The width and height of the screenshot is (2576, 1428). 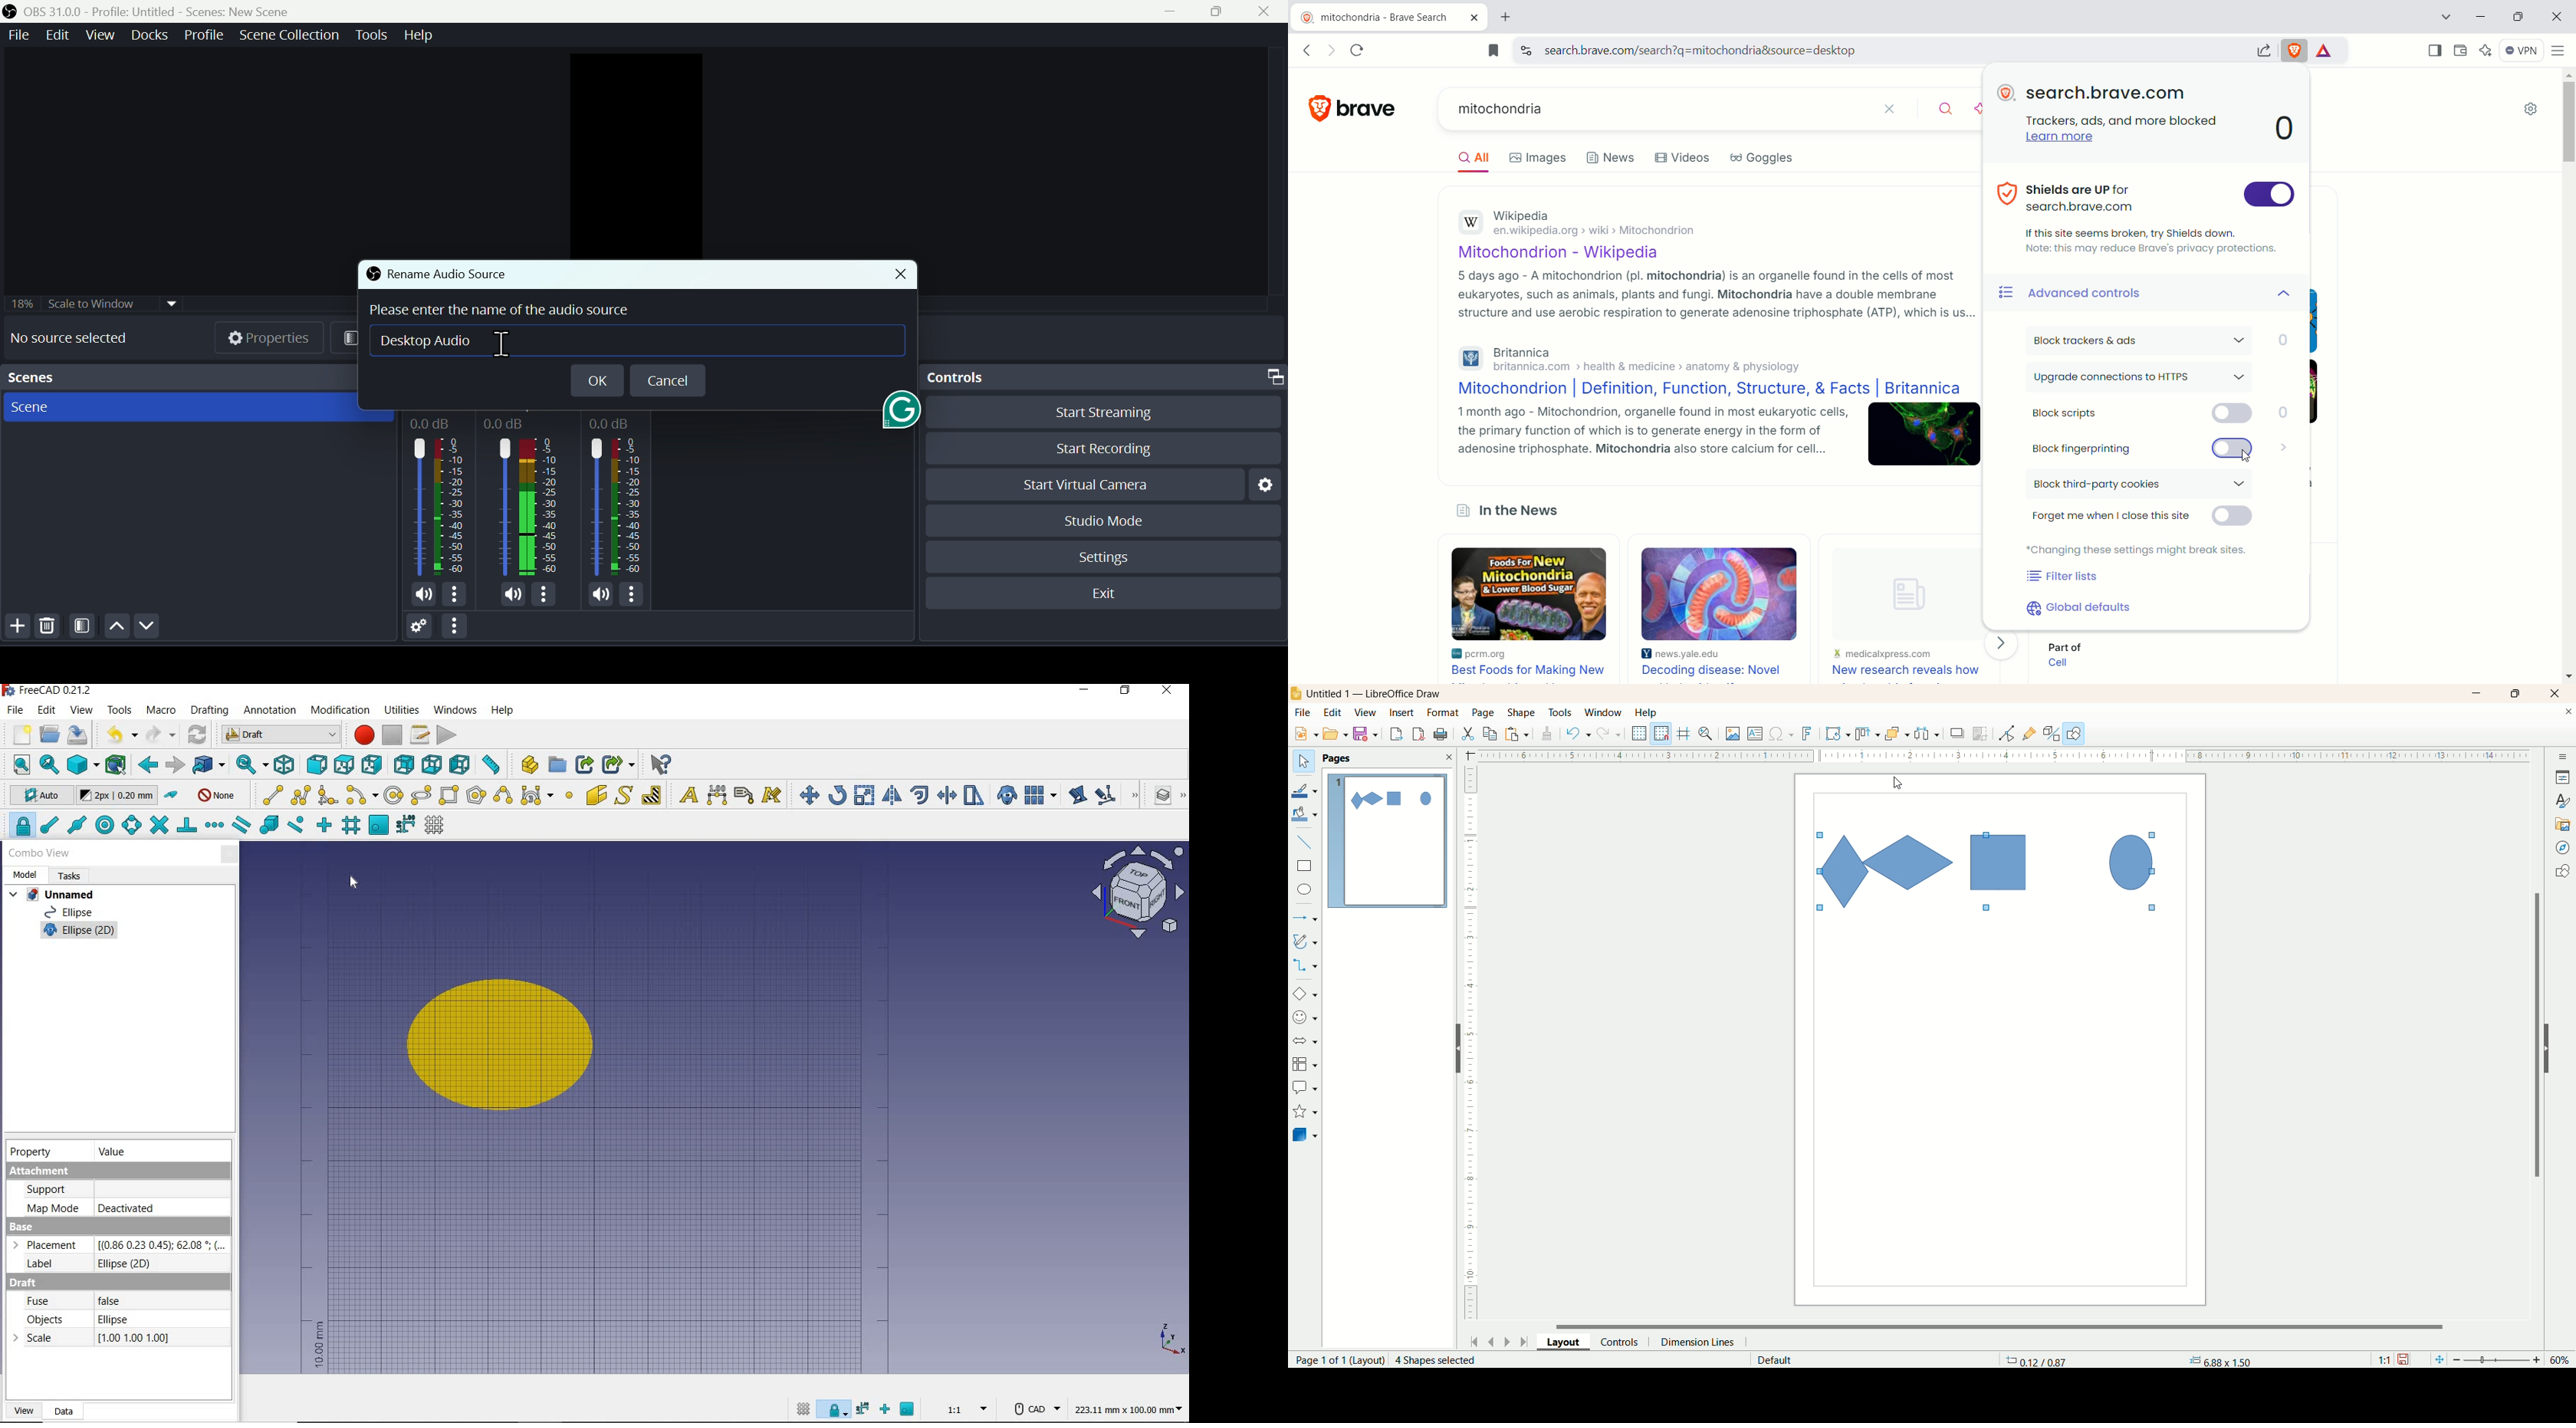 What do you see at coordinates (2218, 1361) in the screenshot?
I see `anchor point` at bounding box center [2218, 1361].